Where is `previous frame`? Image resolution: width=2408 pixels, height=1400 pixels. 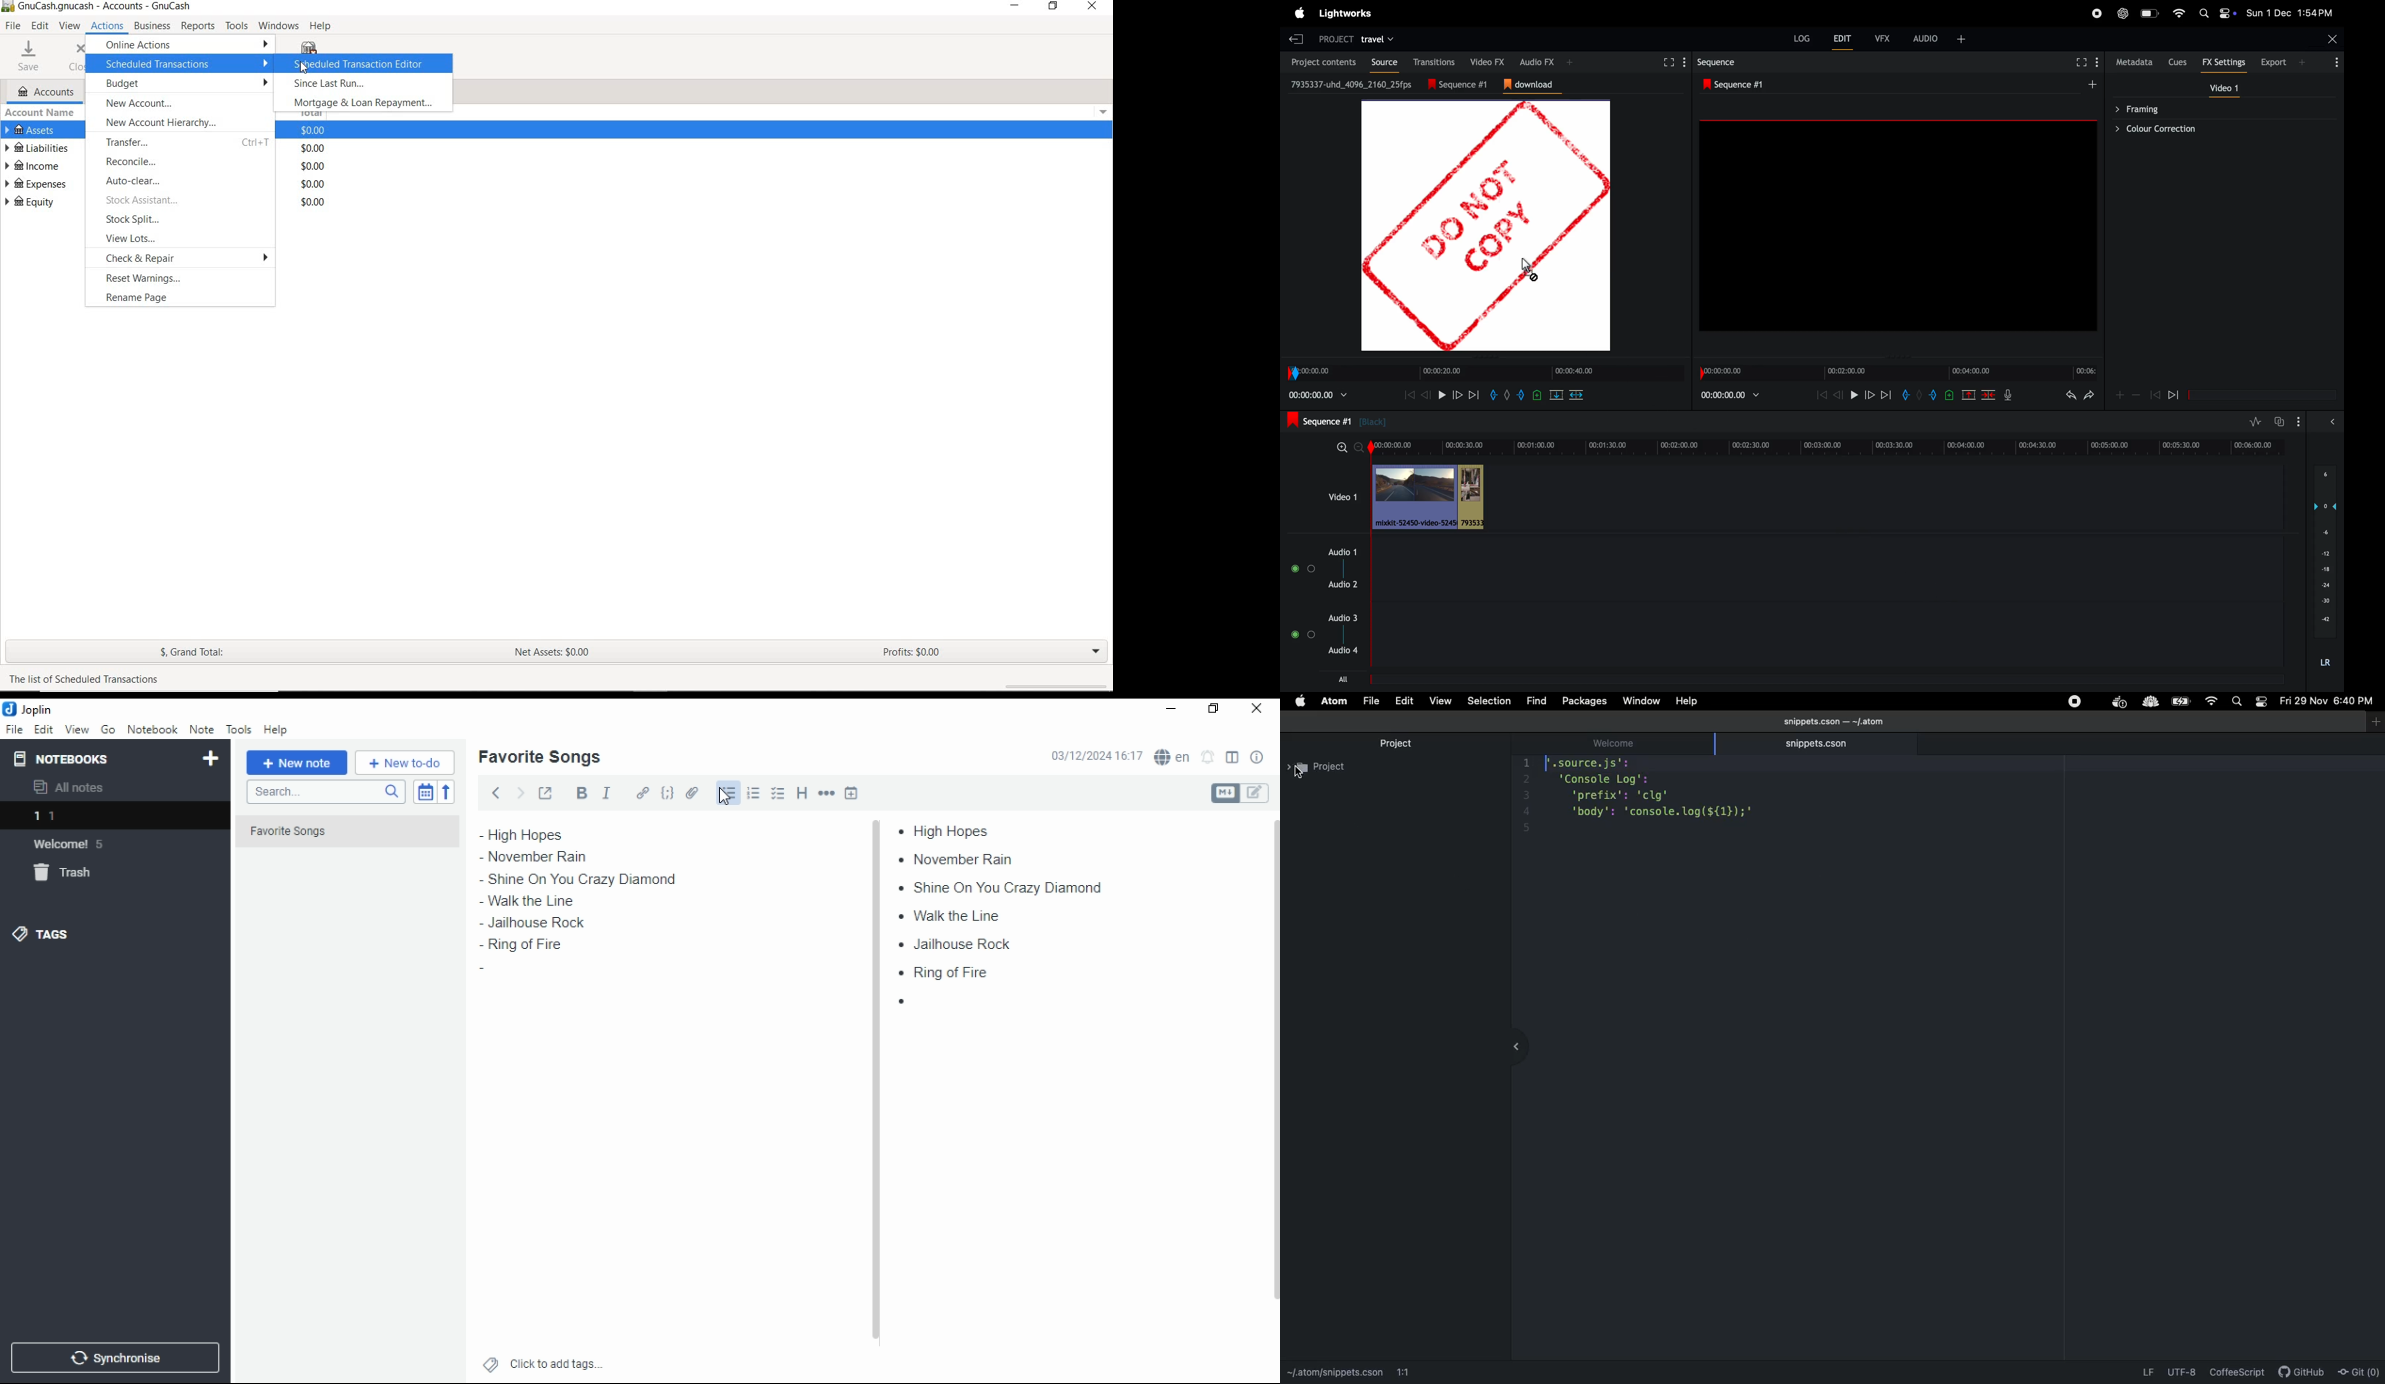 previous frame is located at coordinates (1838, 394).